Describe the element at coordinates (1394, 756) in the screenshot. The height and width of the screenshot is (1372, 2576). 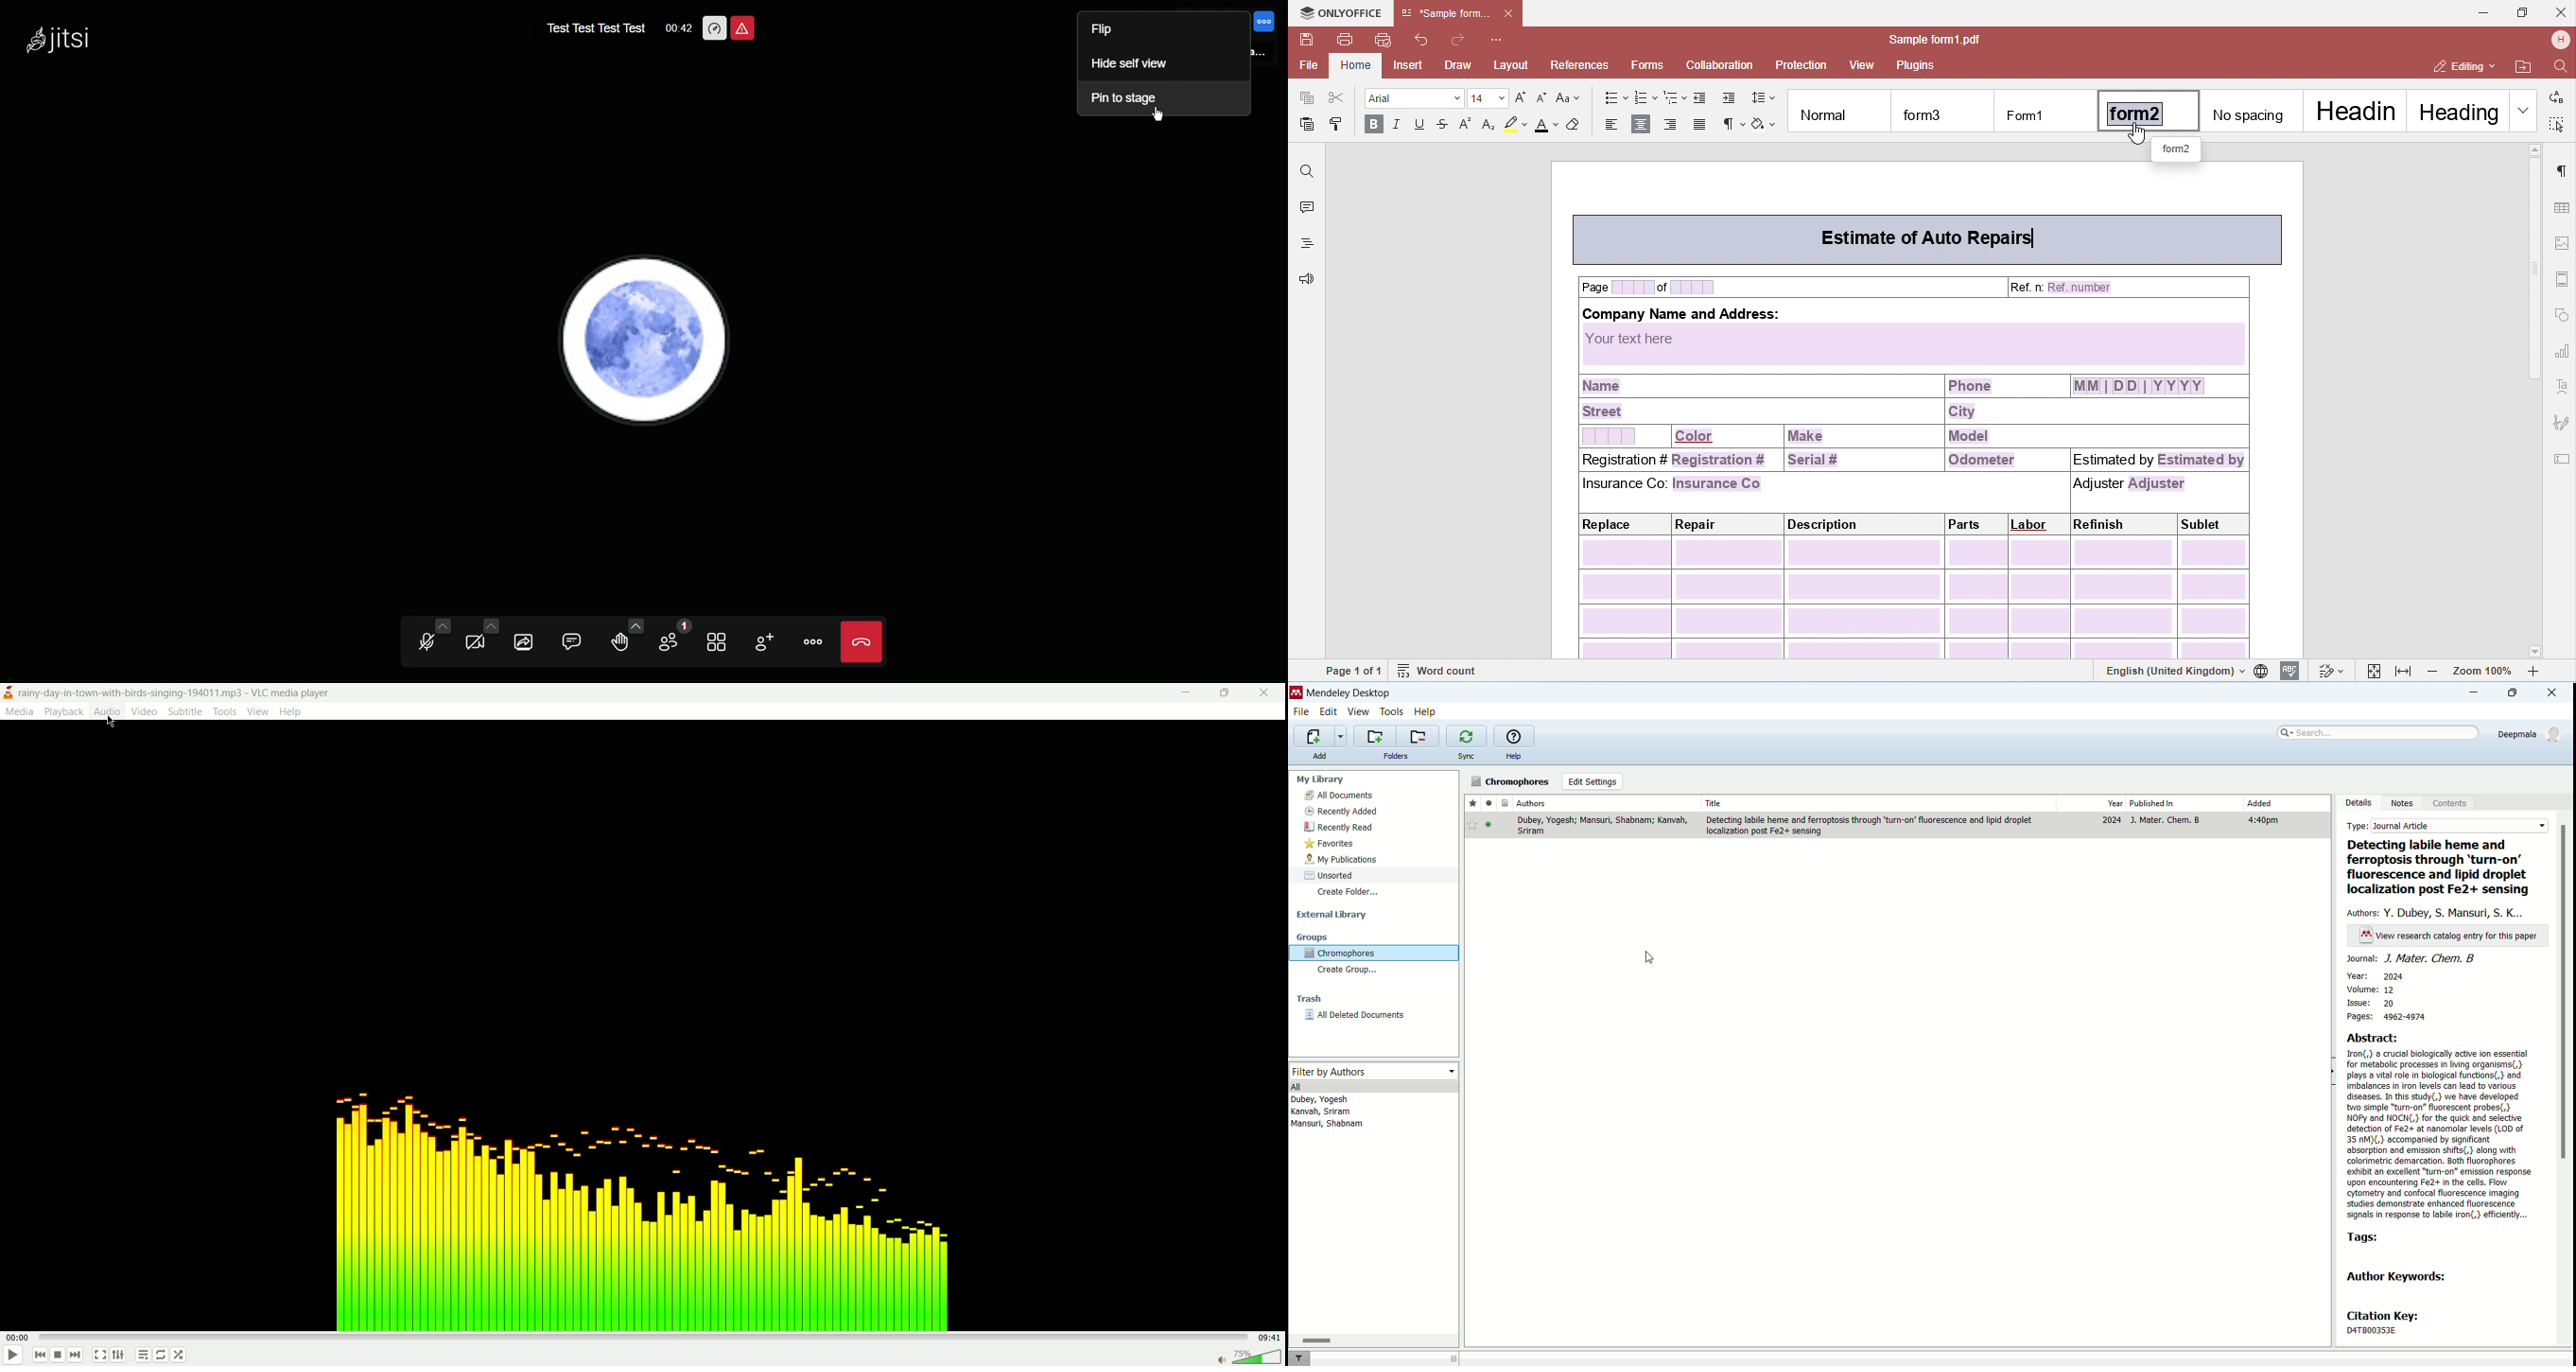
I see `folders` at that location.